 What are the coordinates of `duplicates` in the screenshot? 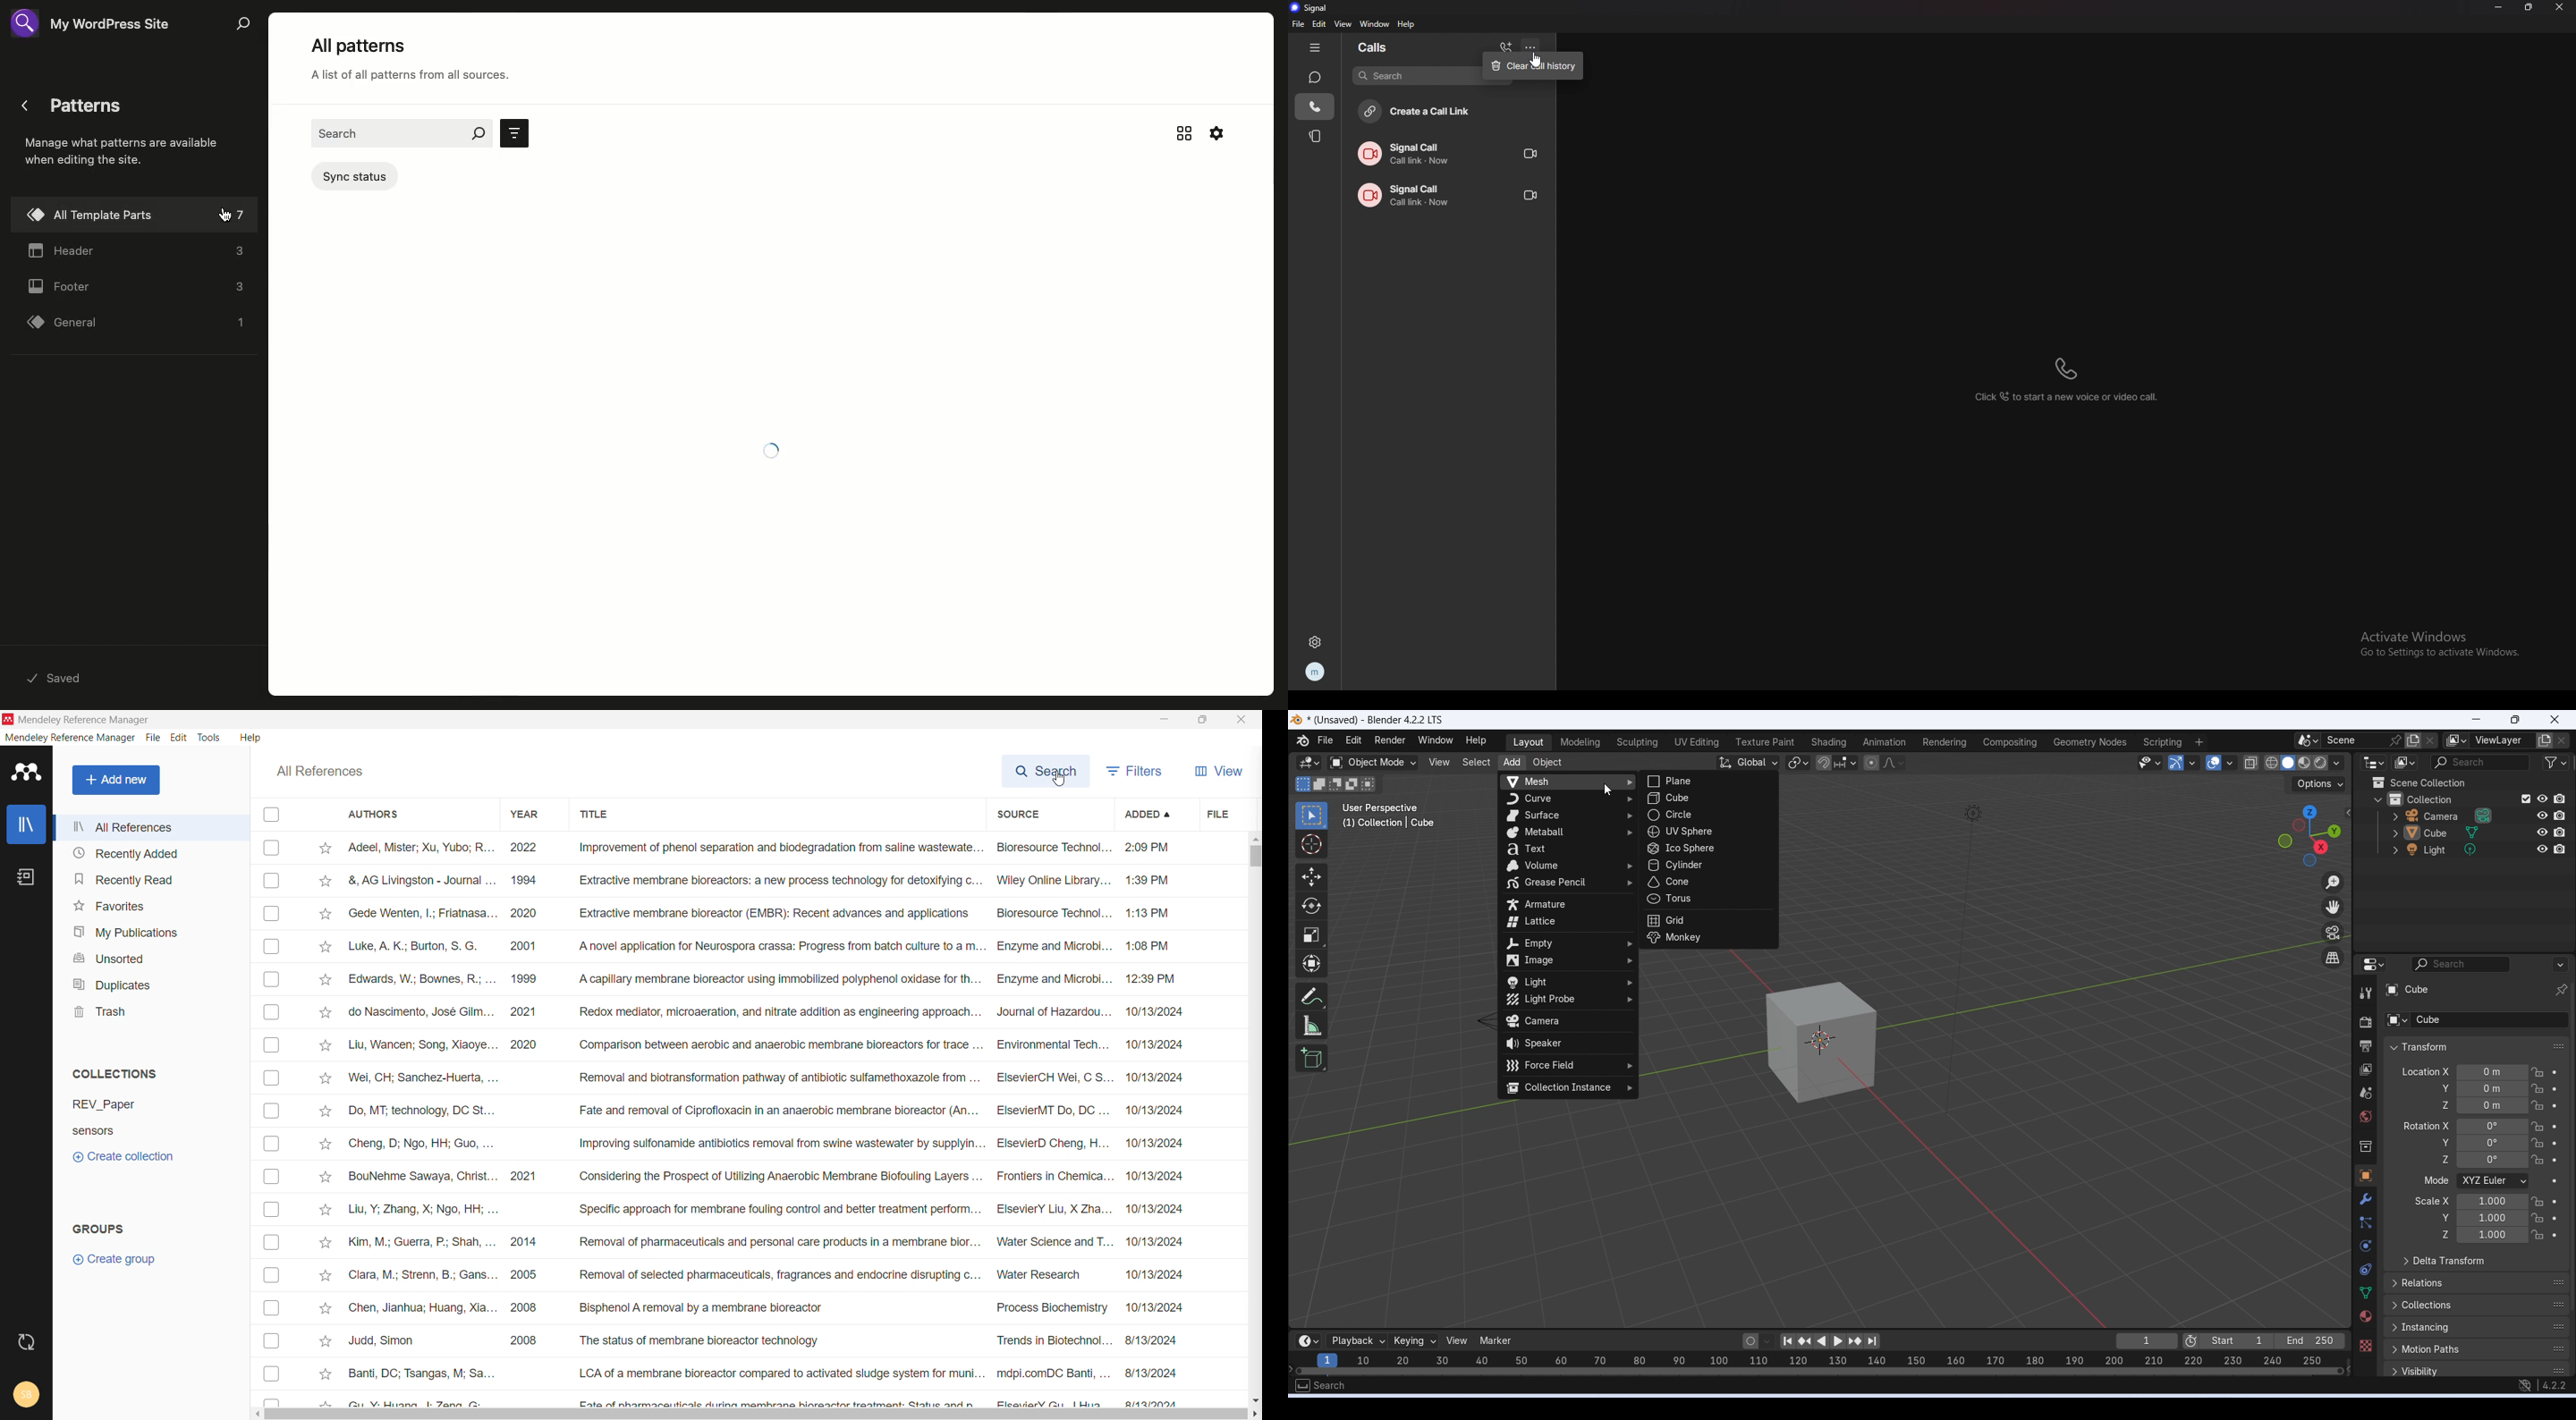 It's located at (151, 984).